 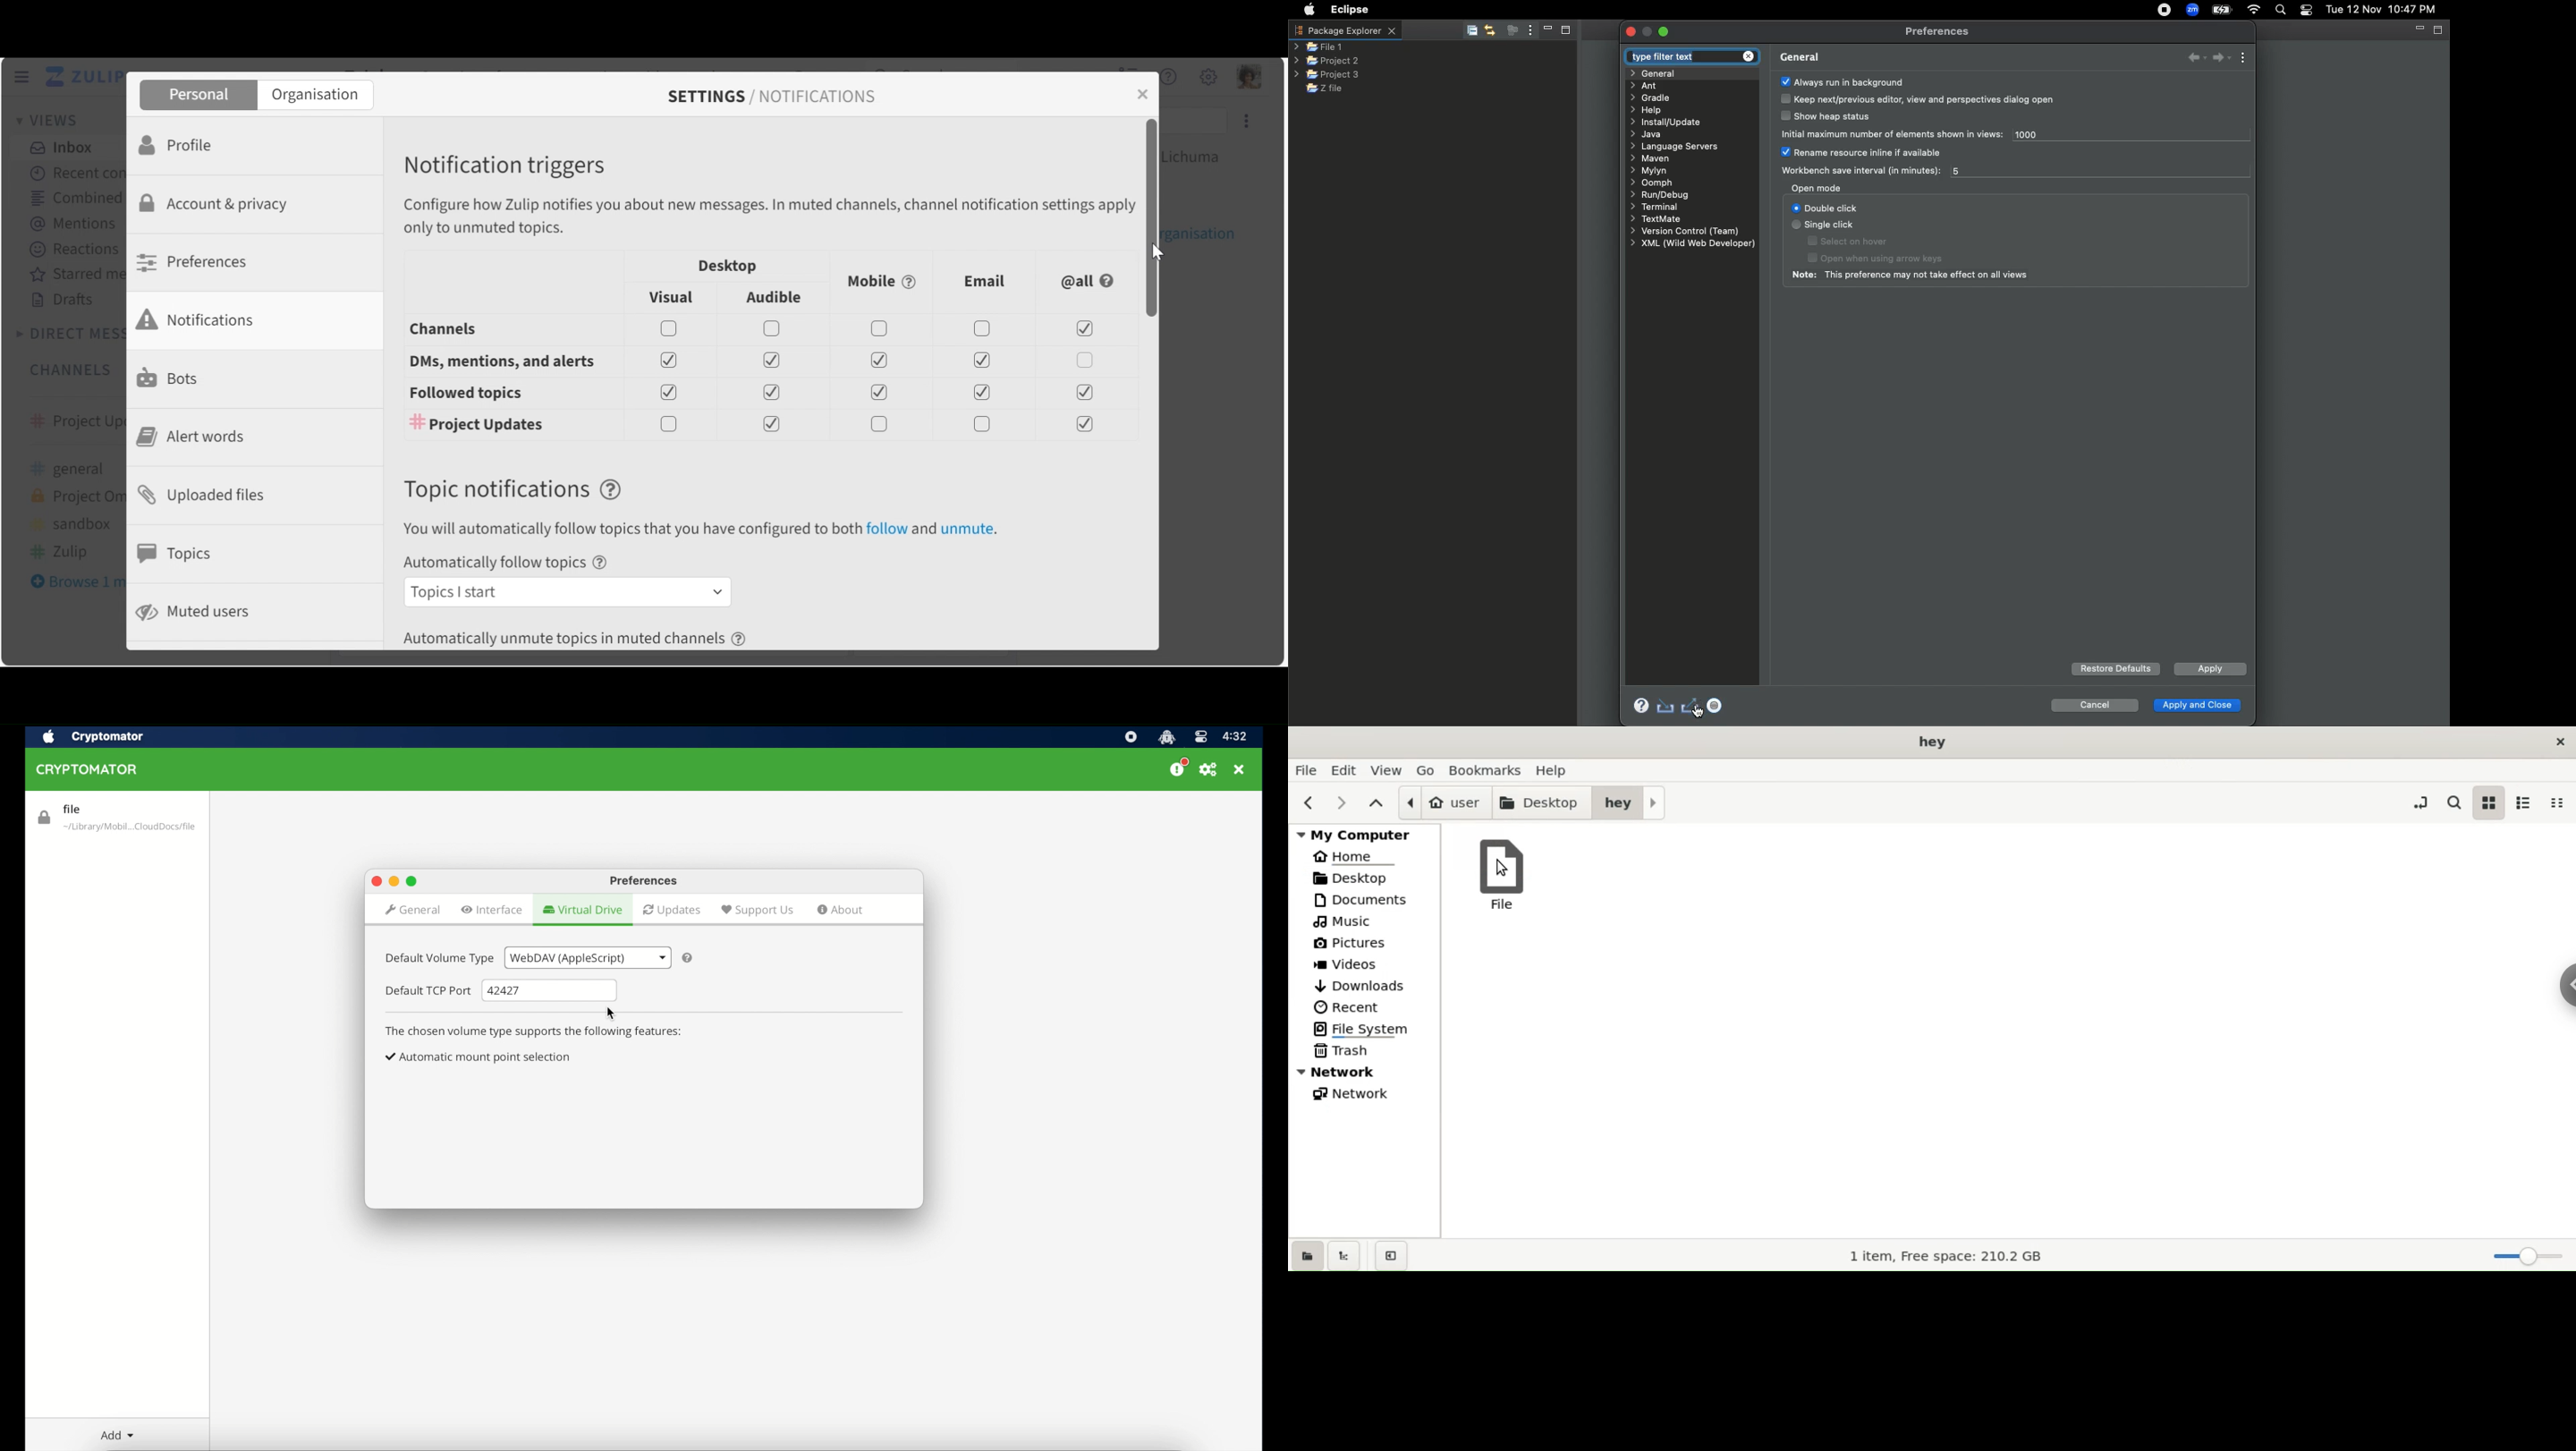 I want to click on Apply and close, so click(x=2197, y=703).